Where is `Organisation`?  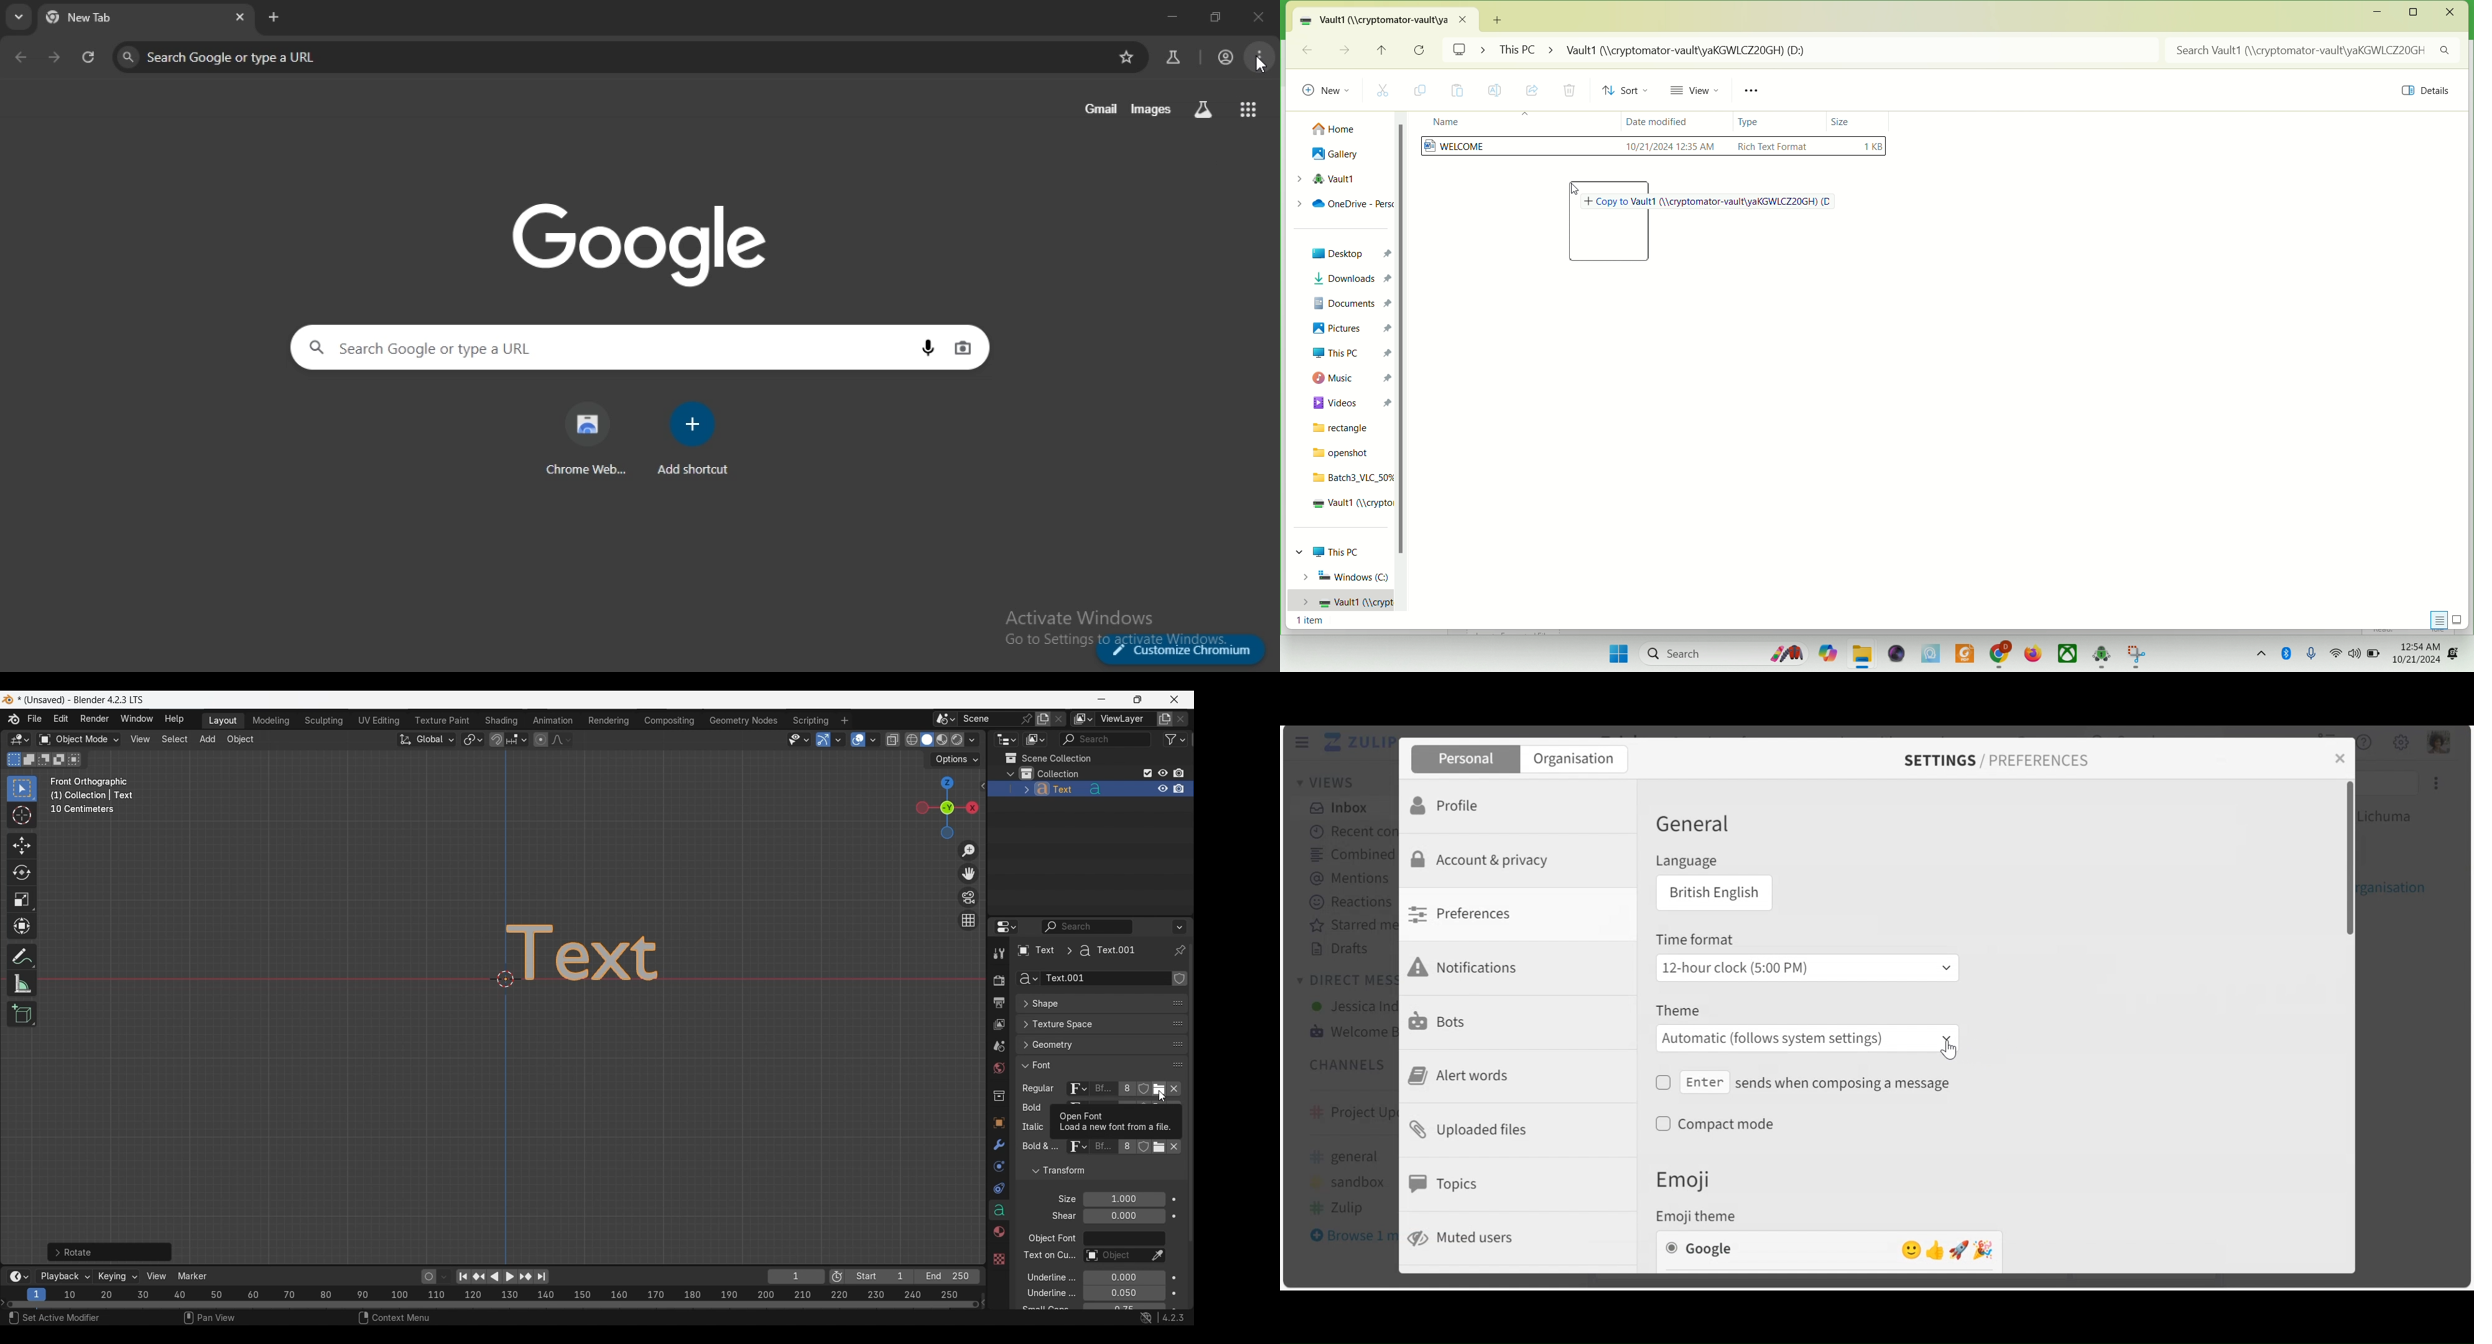 Organisation is located at coordinates (1576, 760).